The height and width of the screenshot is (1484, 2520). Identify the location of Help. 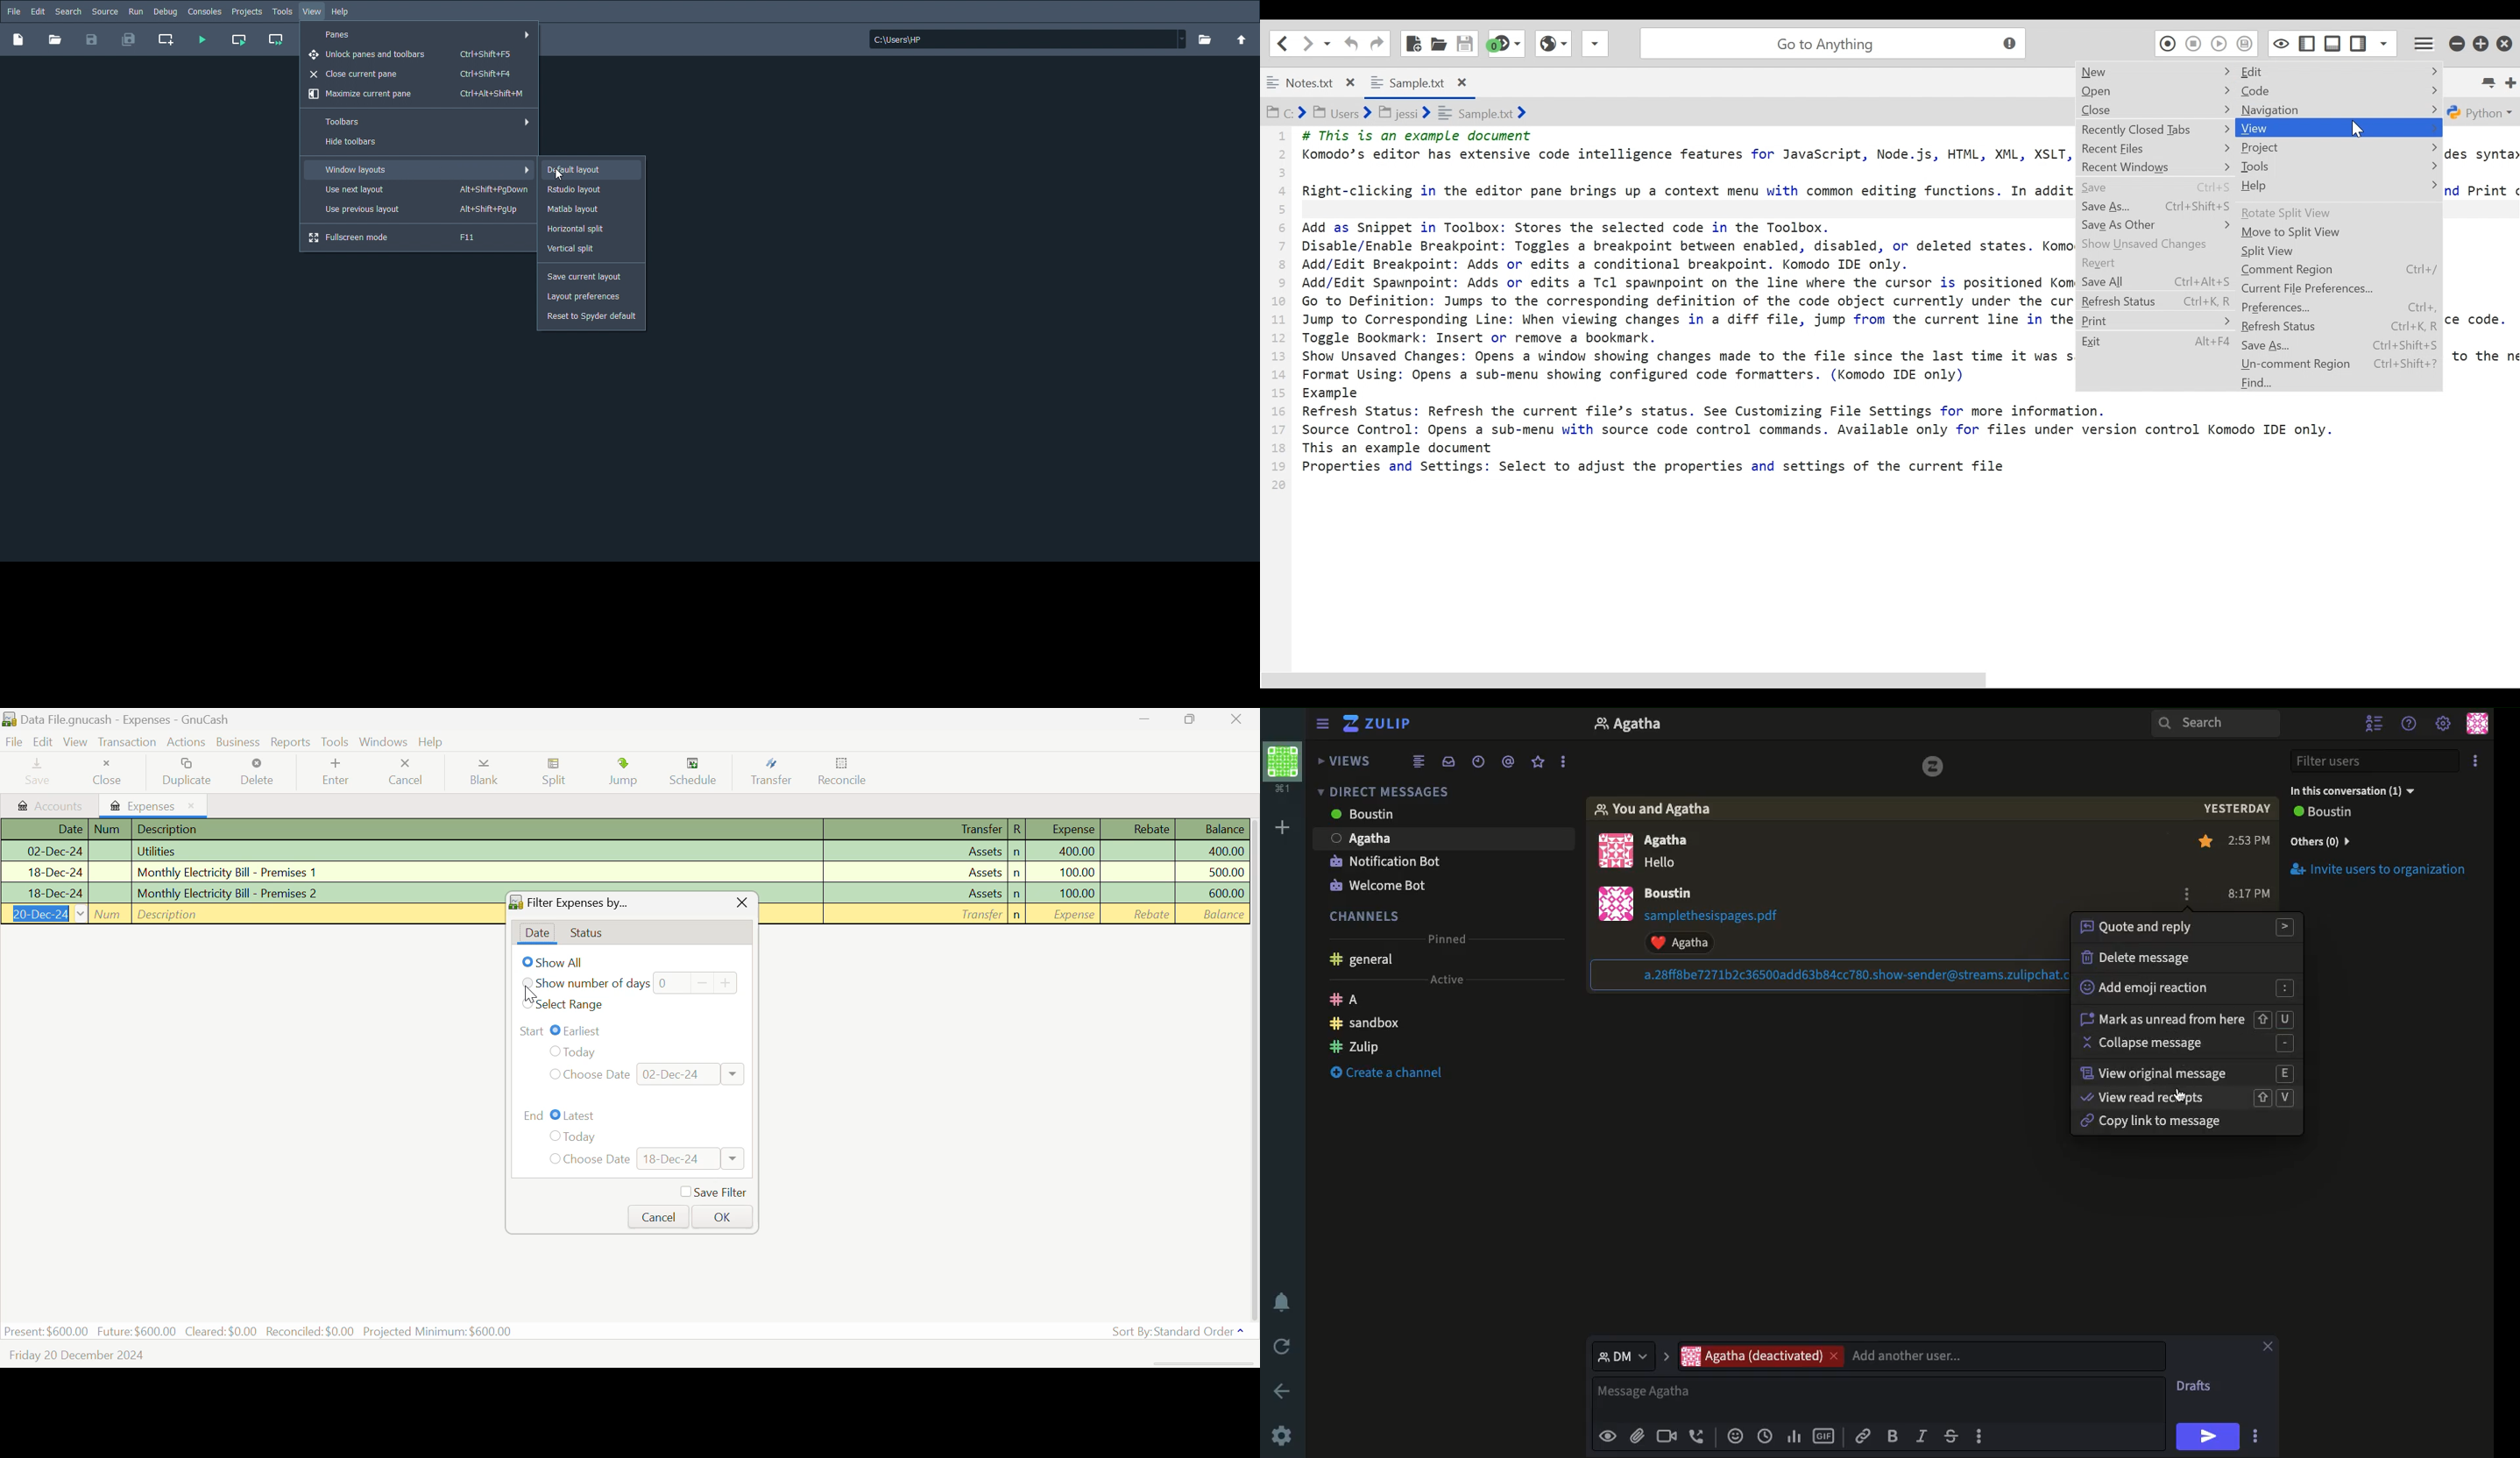
(2408, 724).